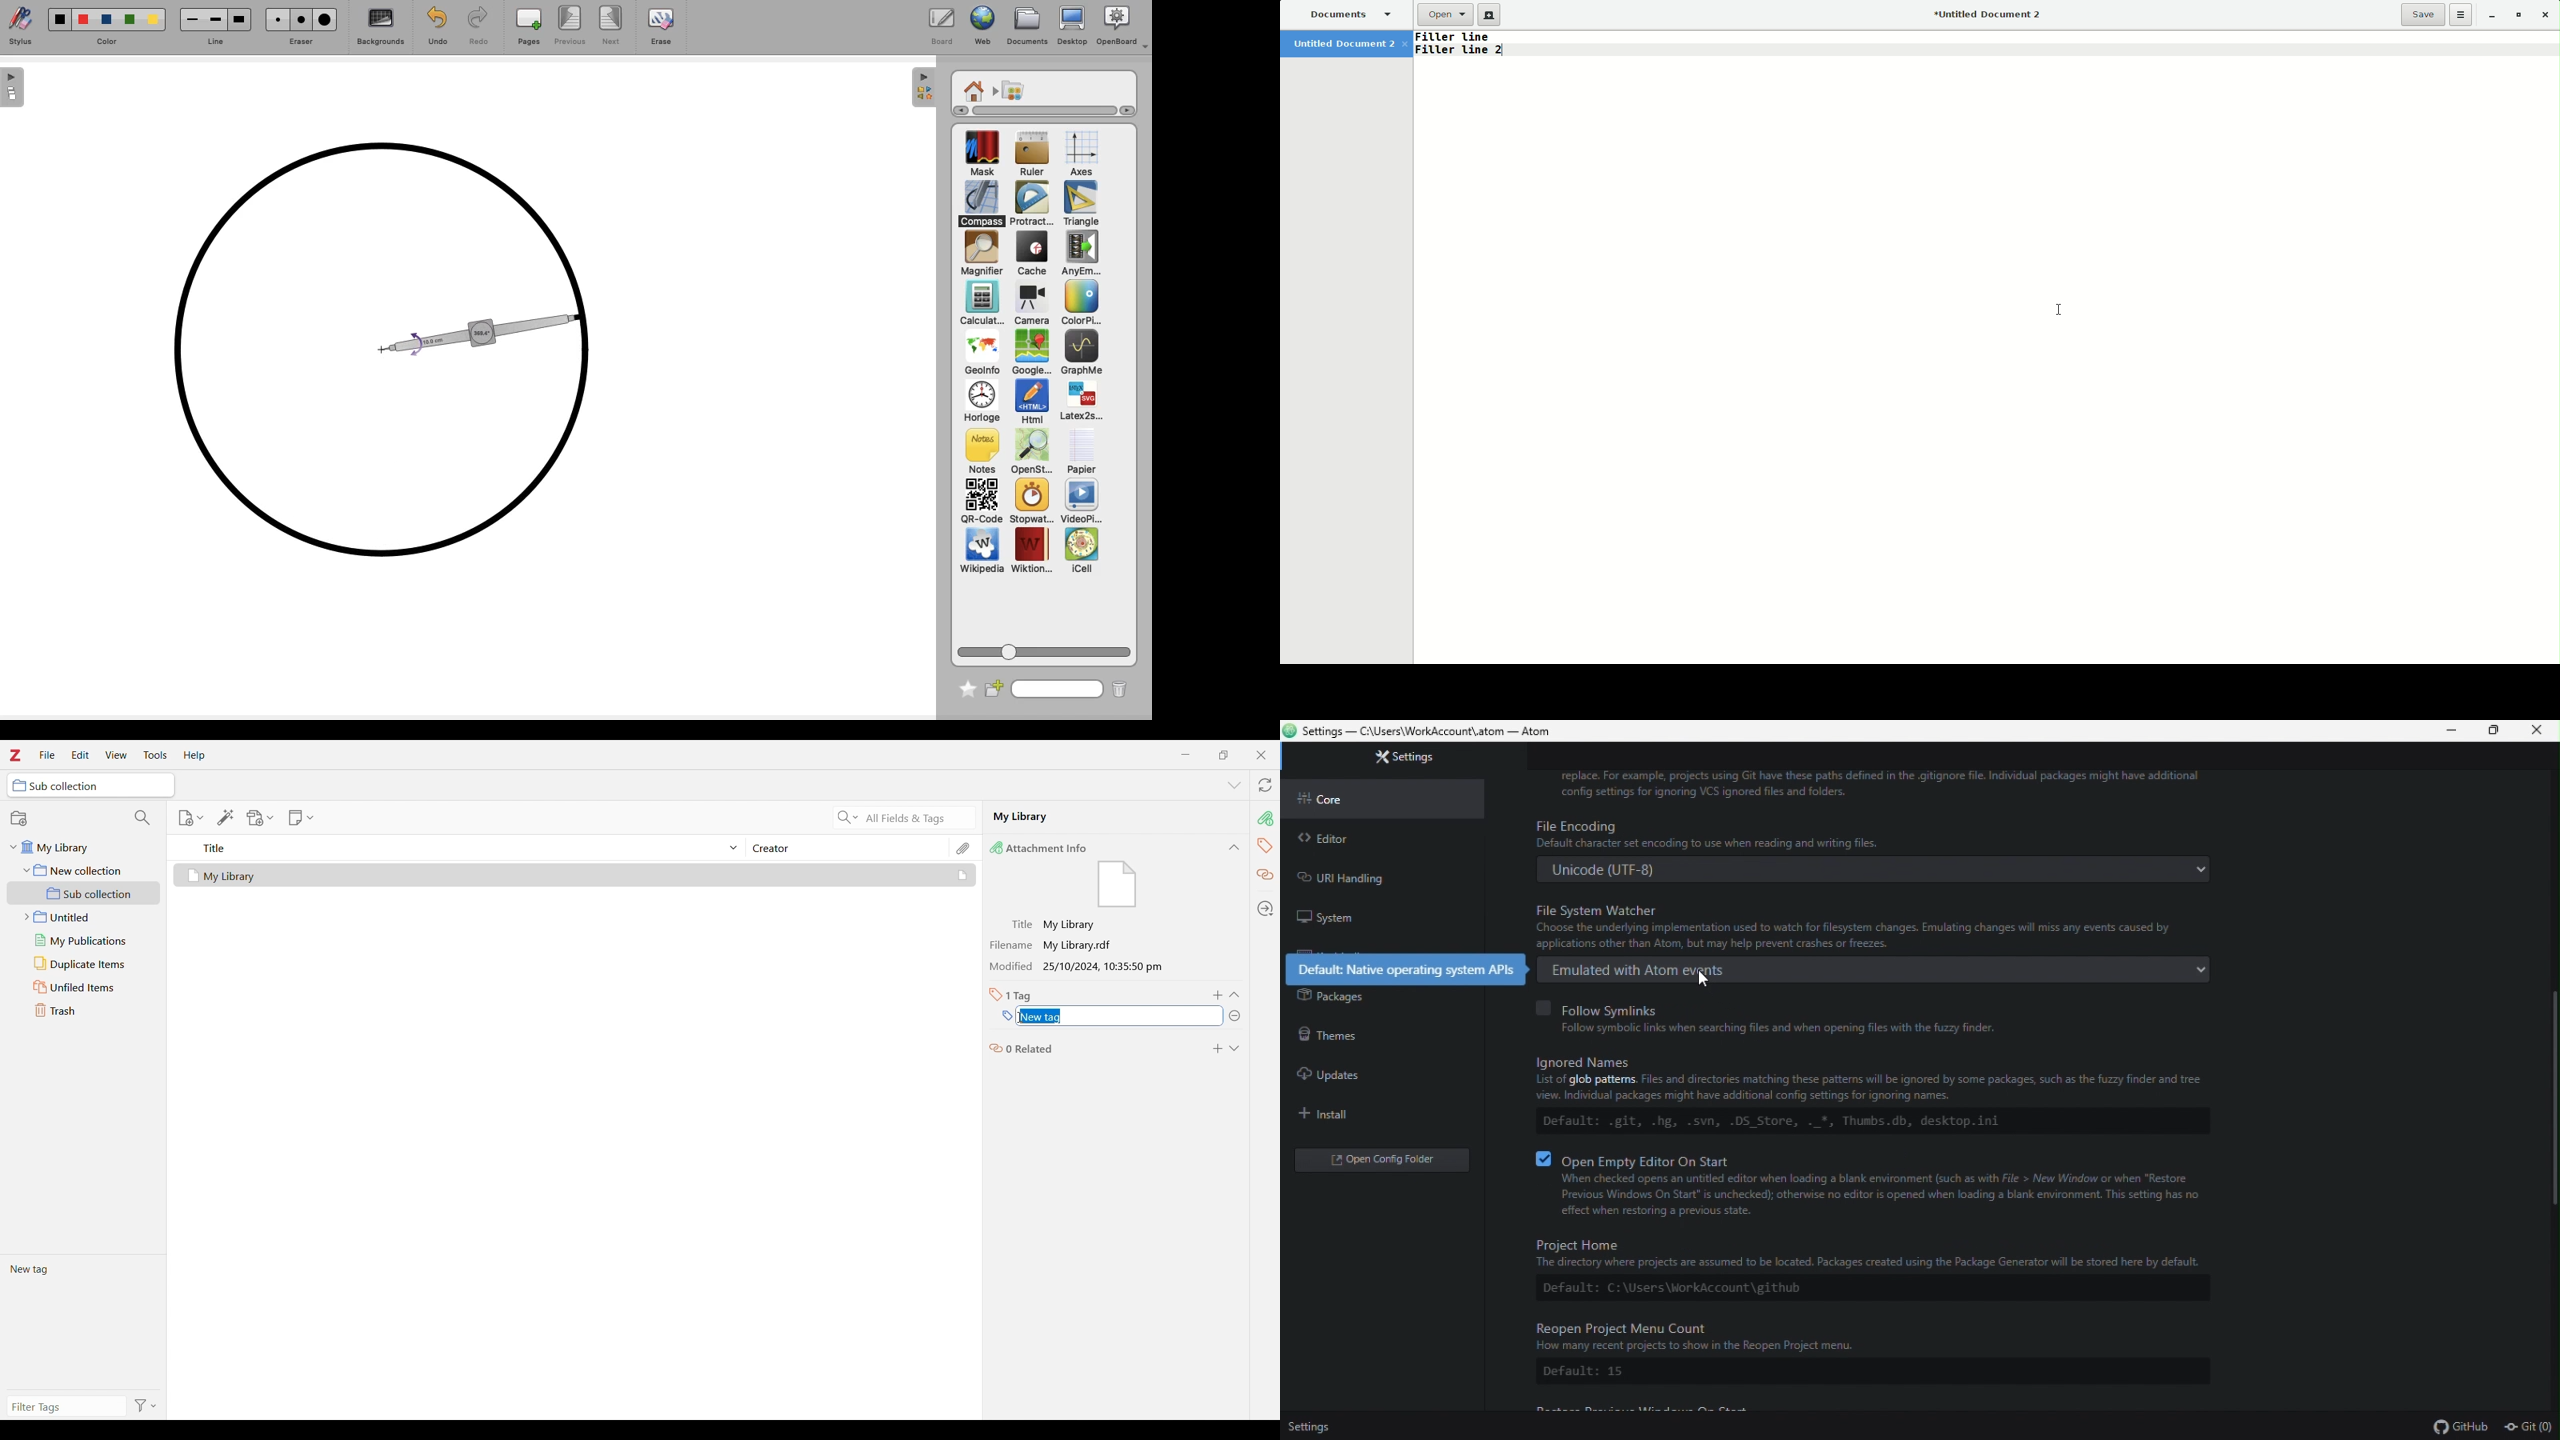 The width and height of the screenshot is (2576, 1456). I want to click on Close interface, so click(1261, 755).